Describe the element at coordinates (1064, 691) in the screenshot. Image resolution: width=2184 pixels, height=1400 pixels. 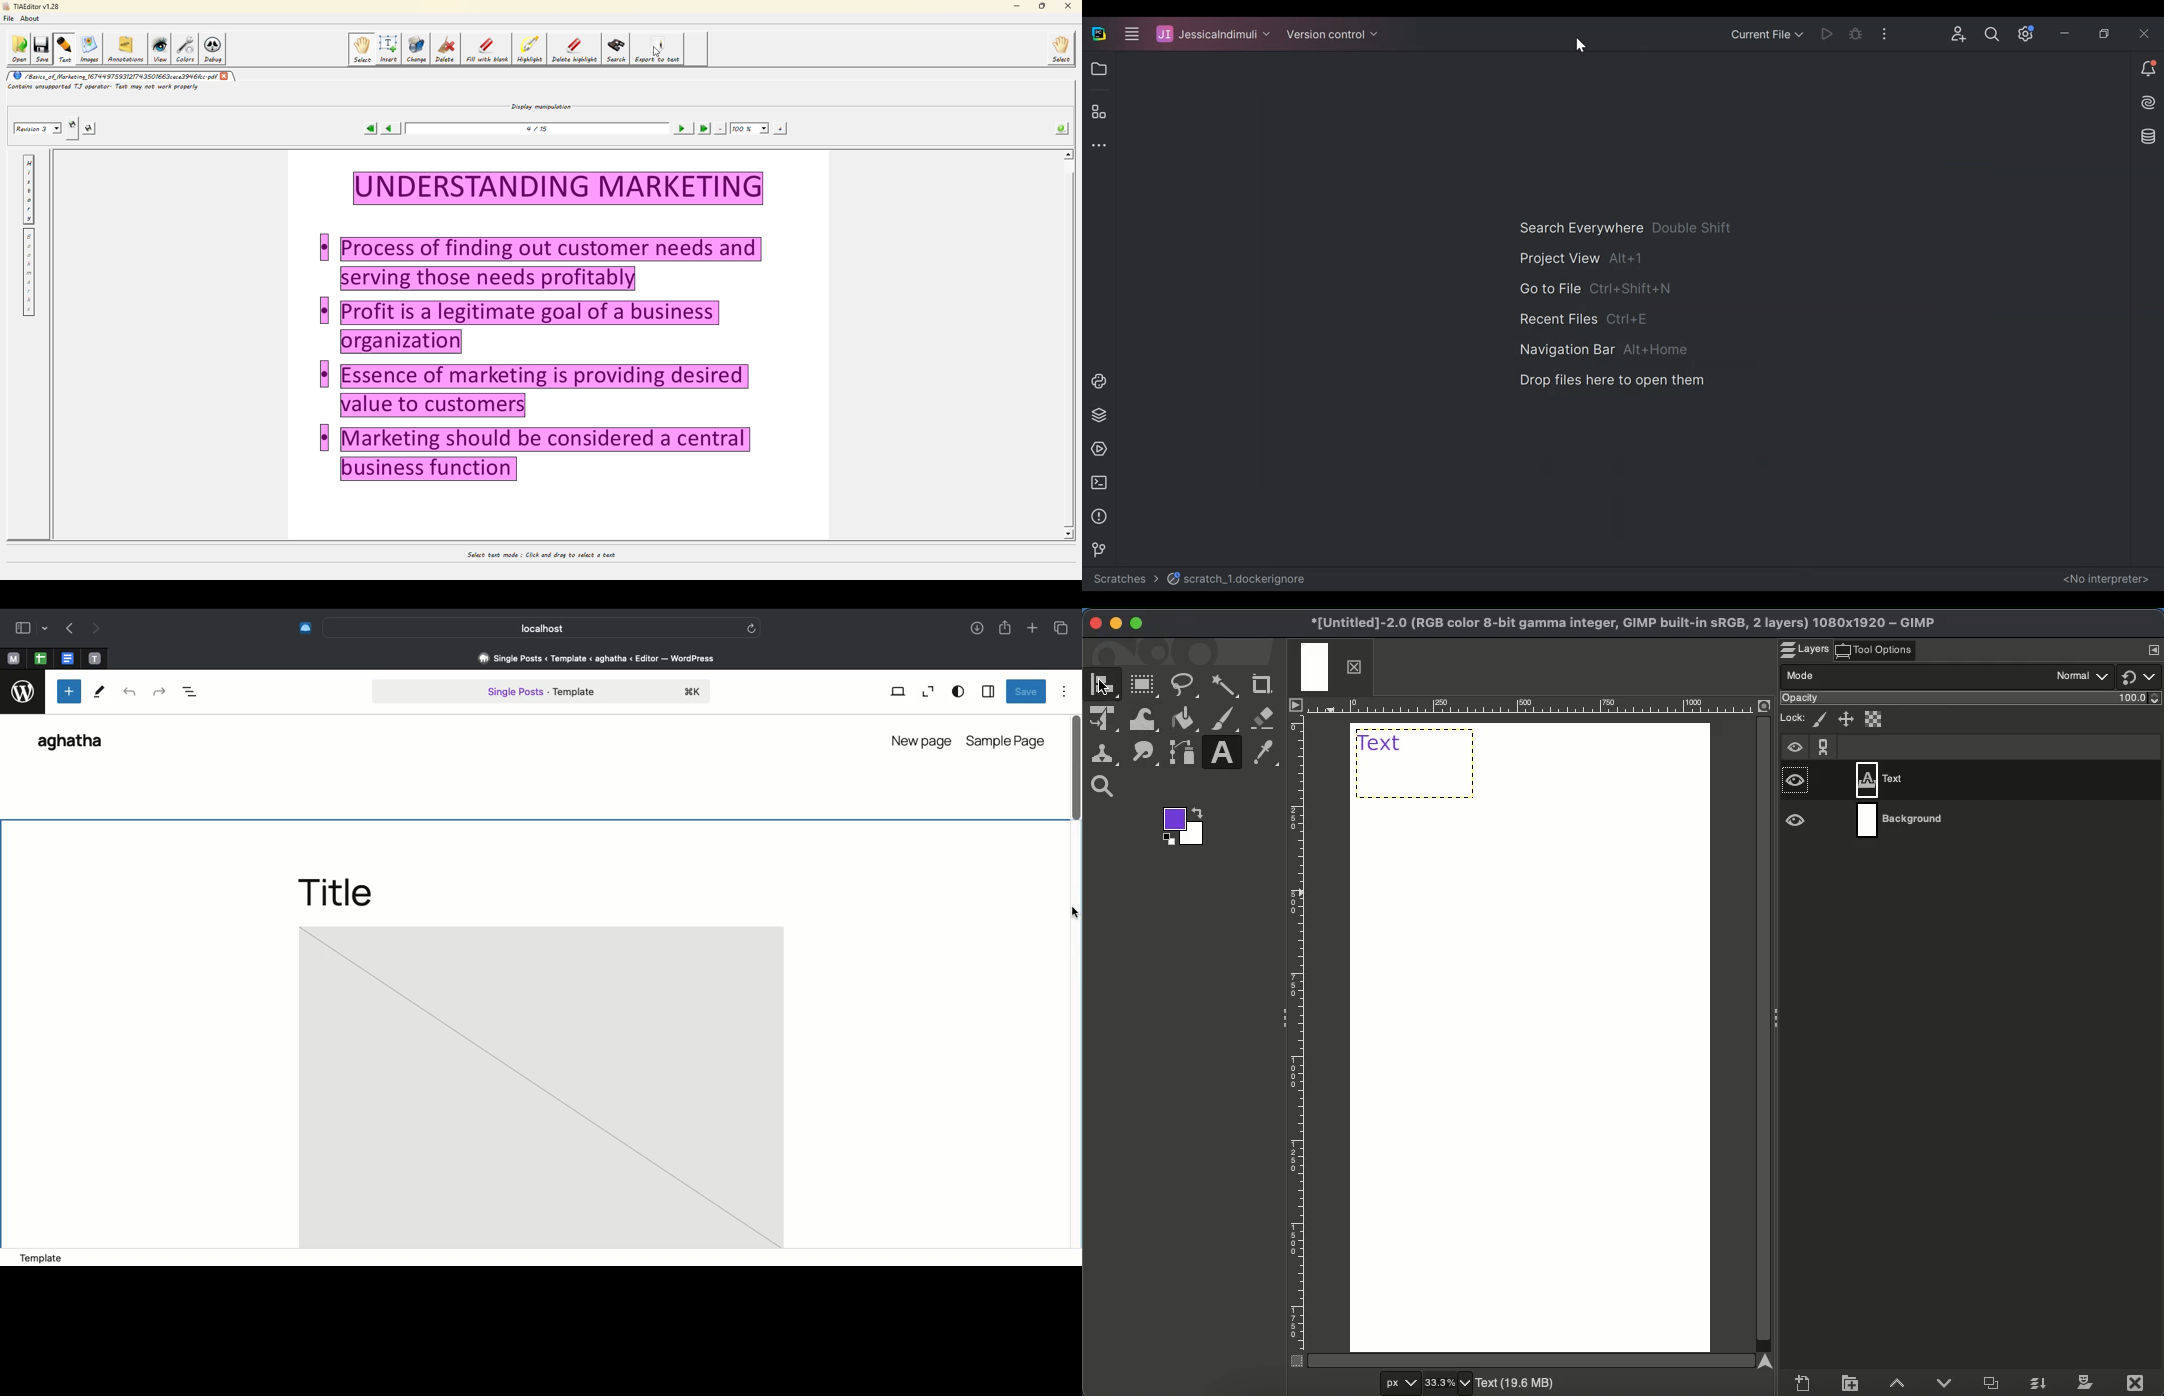
I see `Options` at that location.